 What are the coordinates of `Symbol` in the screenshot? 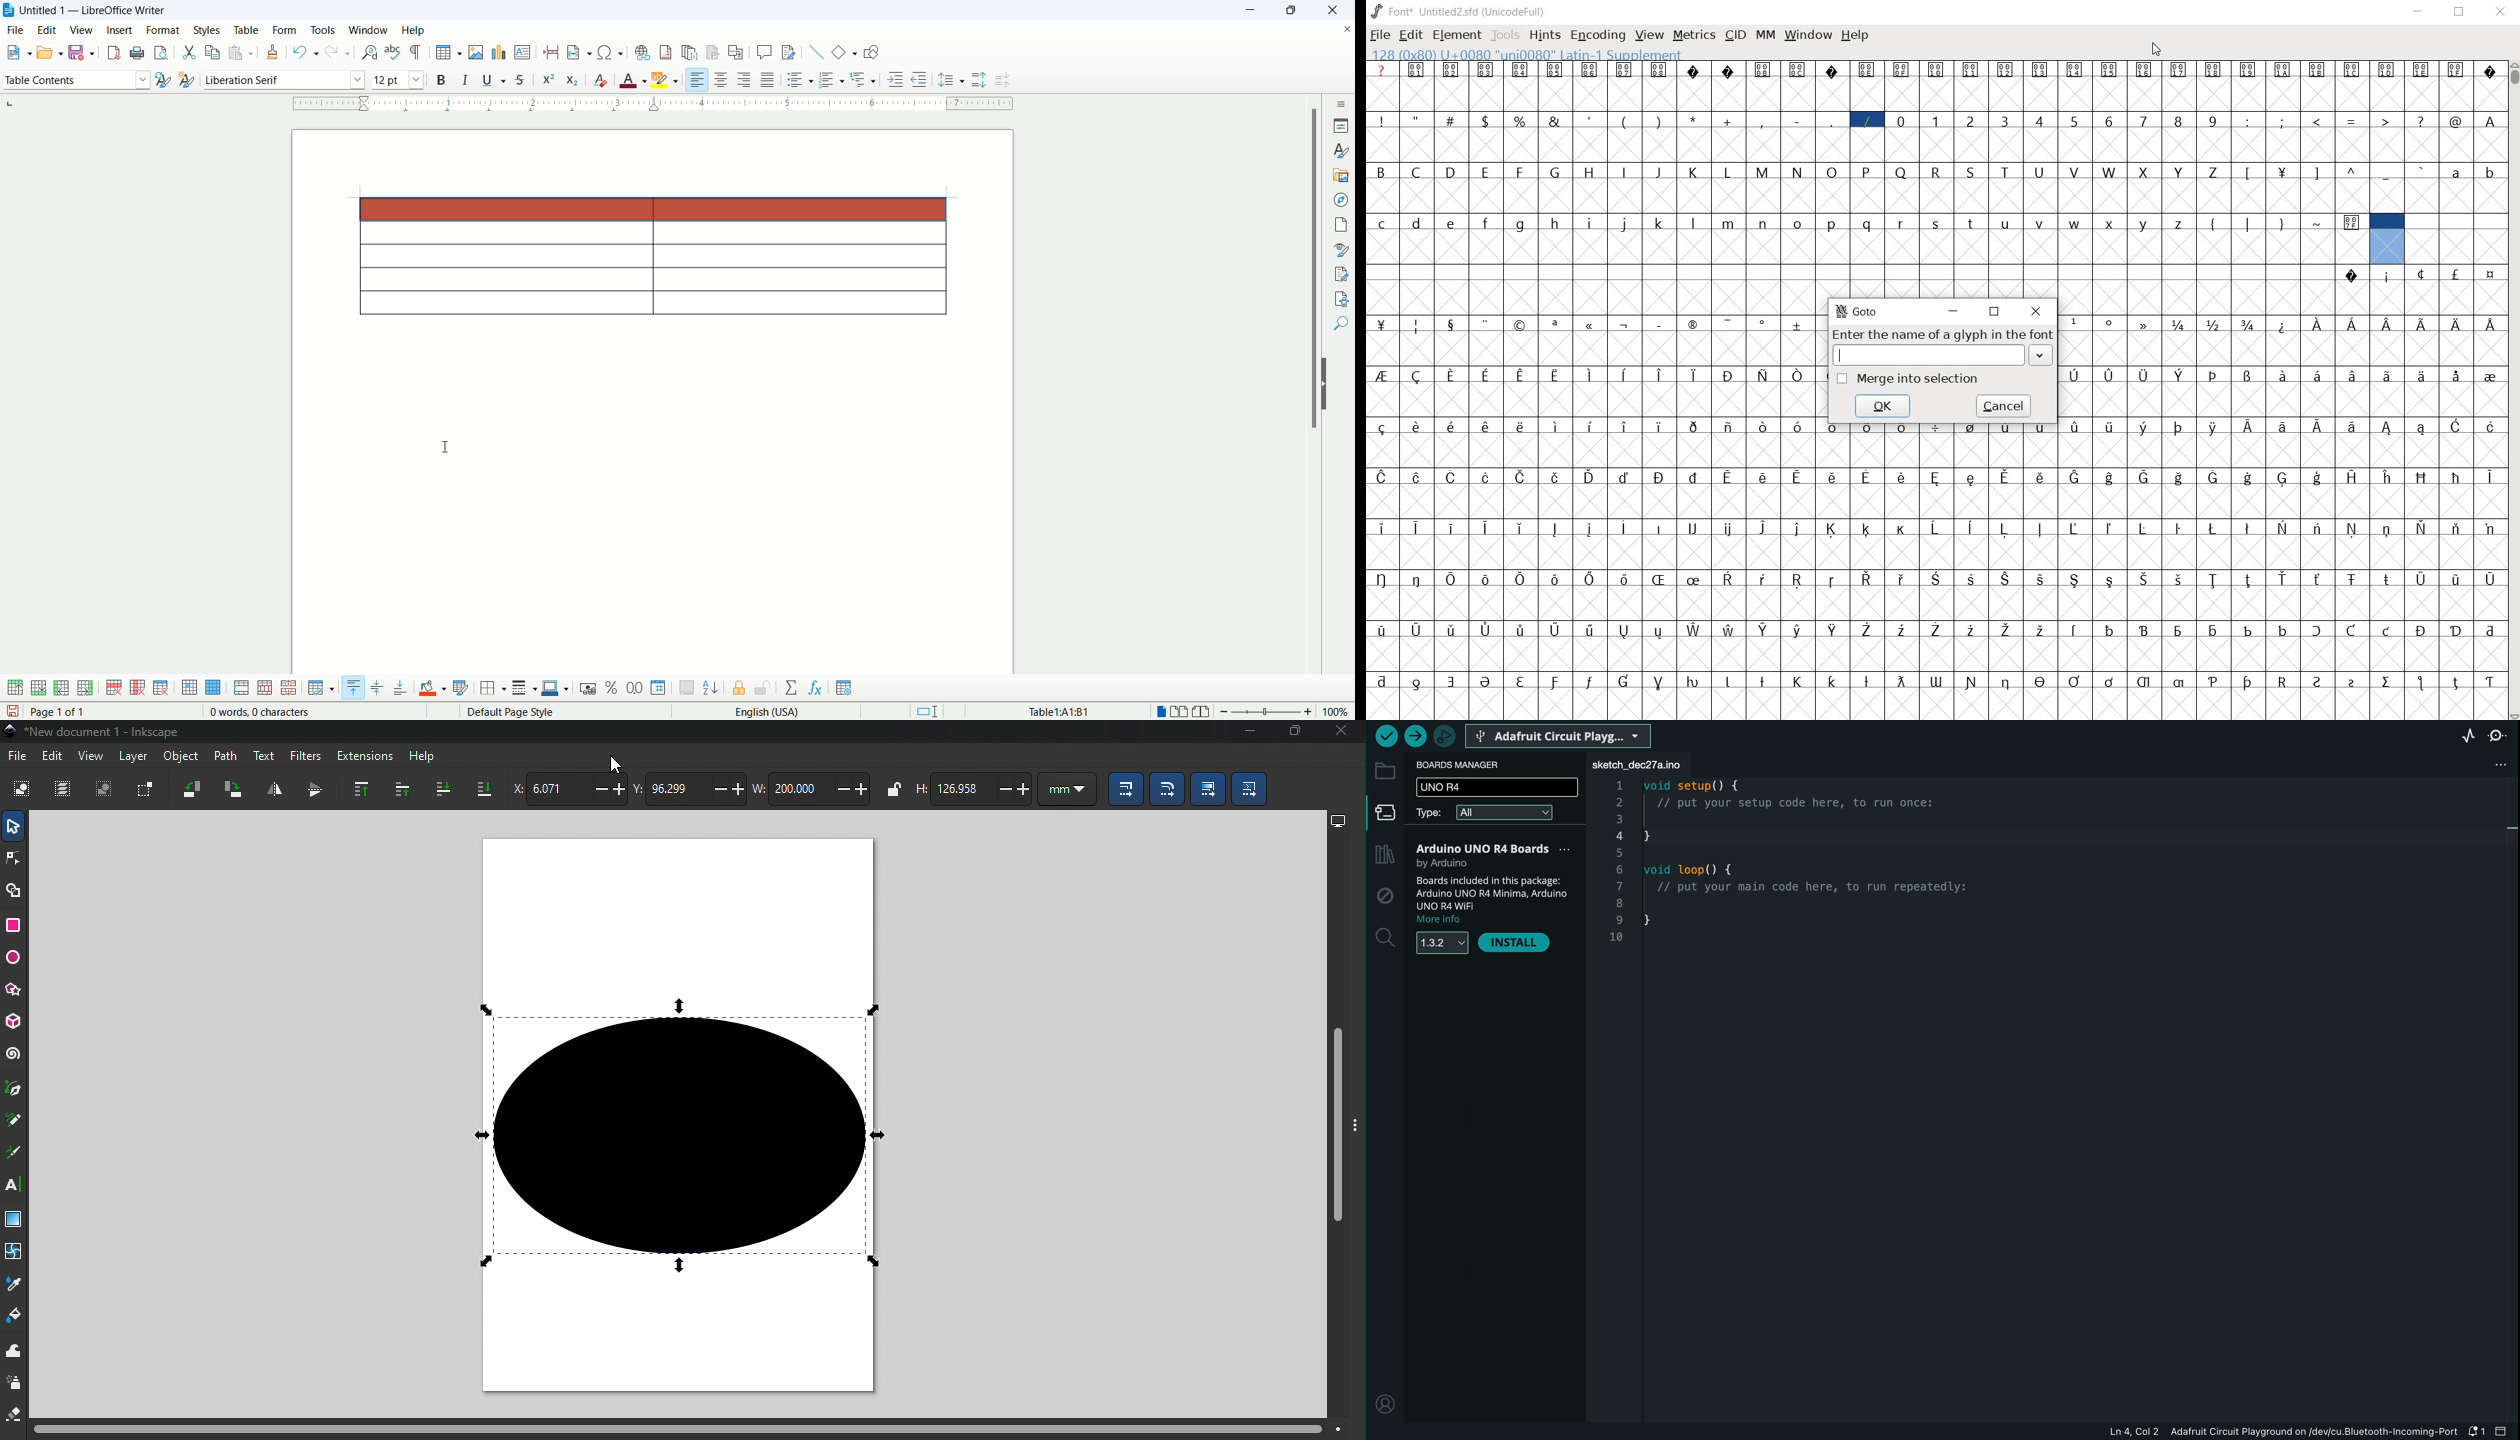 It's located at (2488, 627).